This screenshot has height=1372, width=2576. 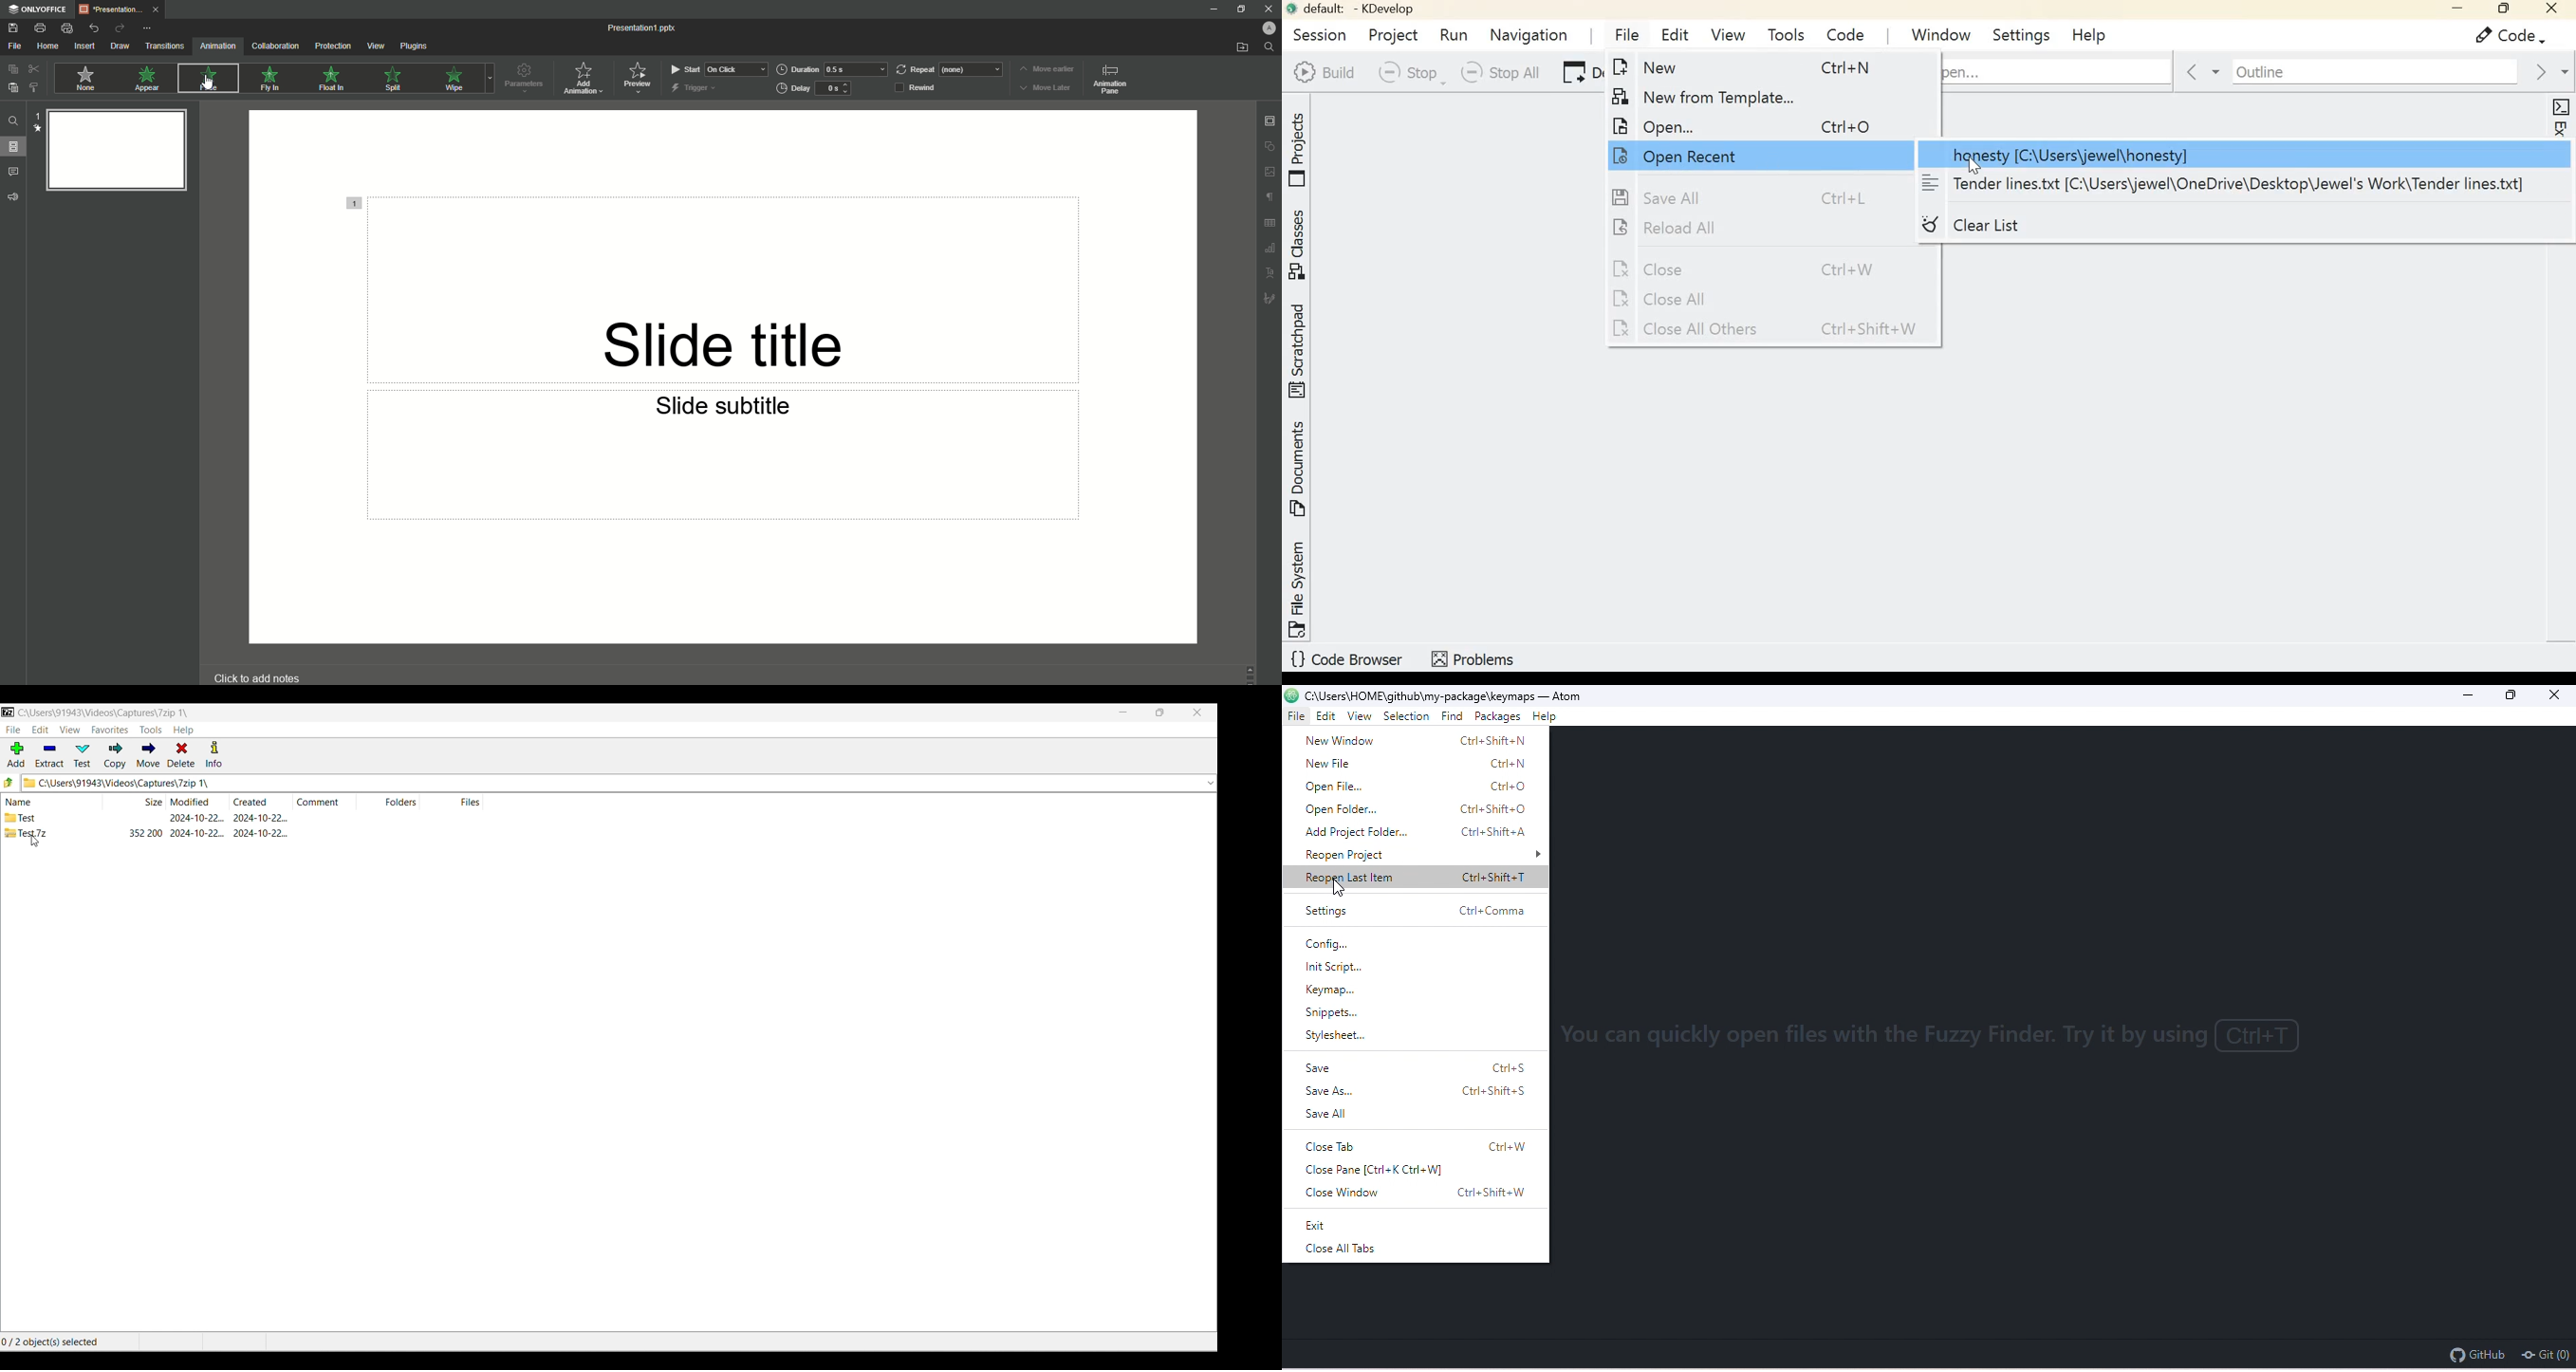 What do you see at coordinates (2019, 228) in the screenshot?
I see `Clear list` at bounding box center [2019, 228].